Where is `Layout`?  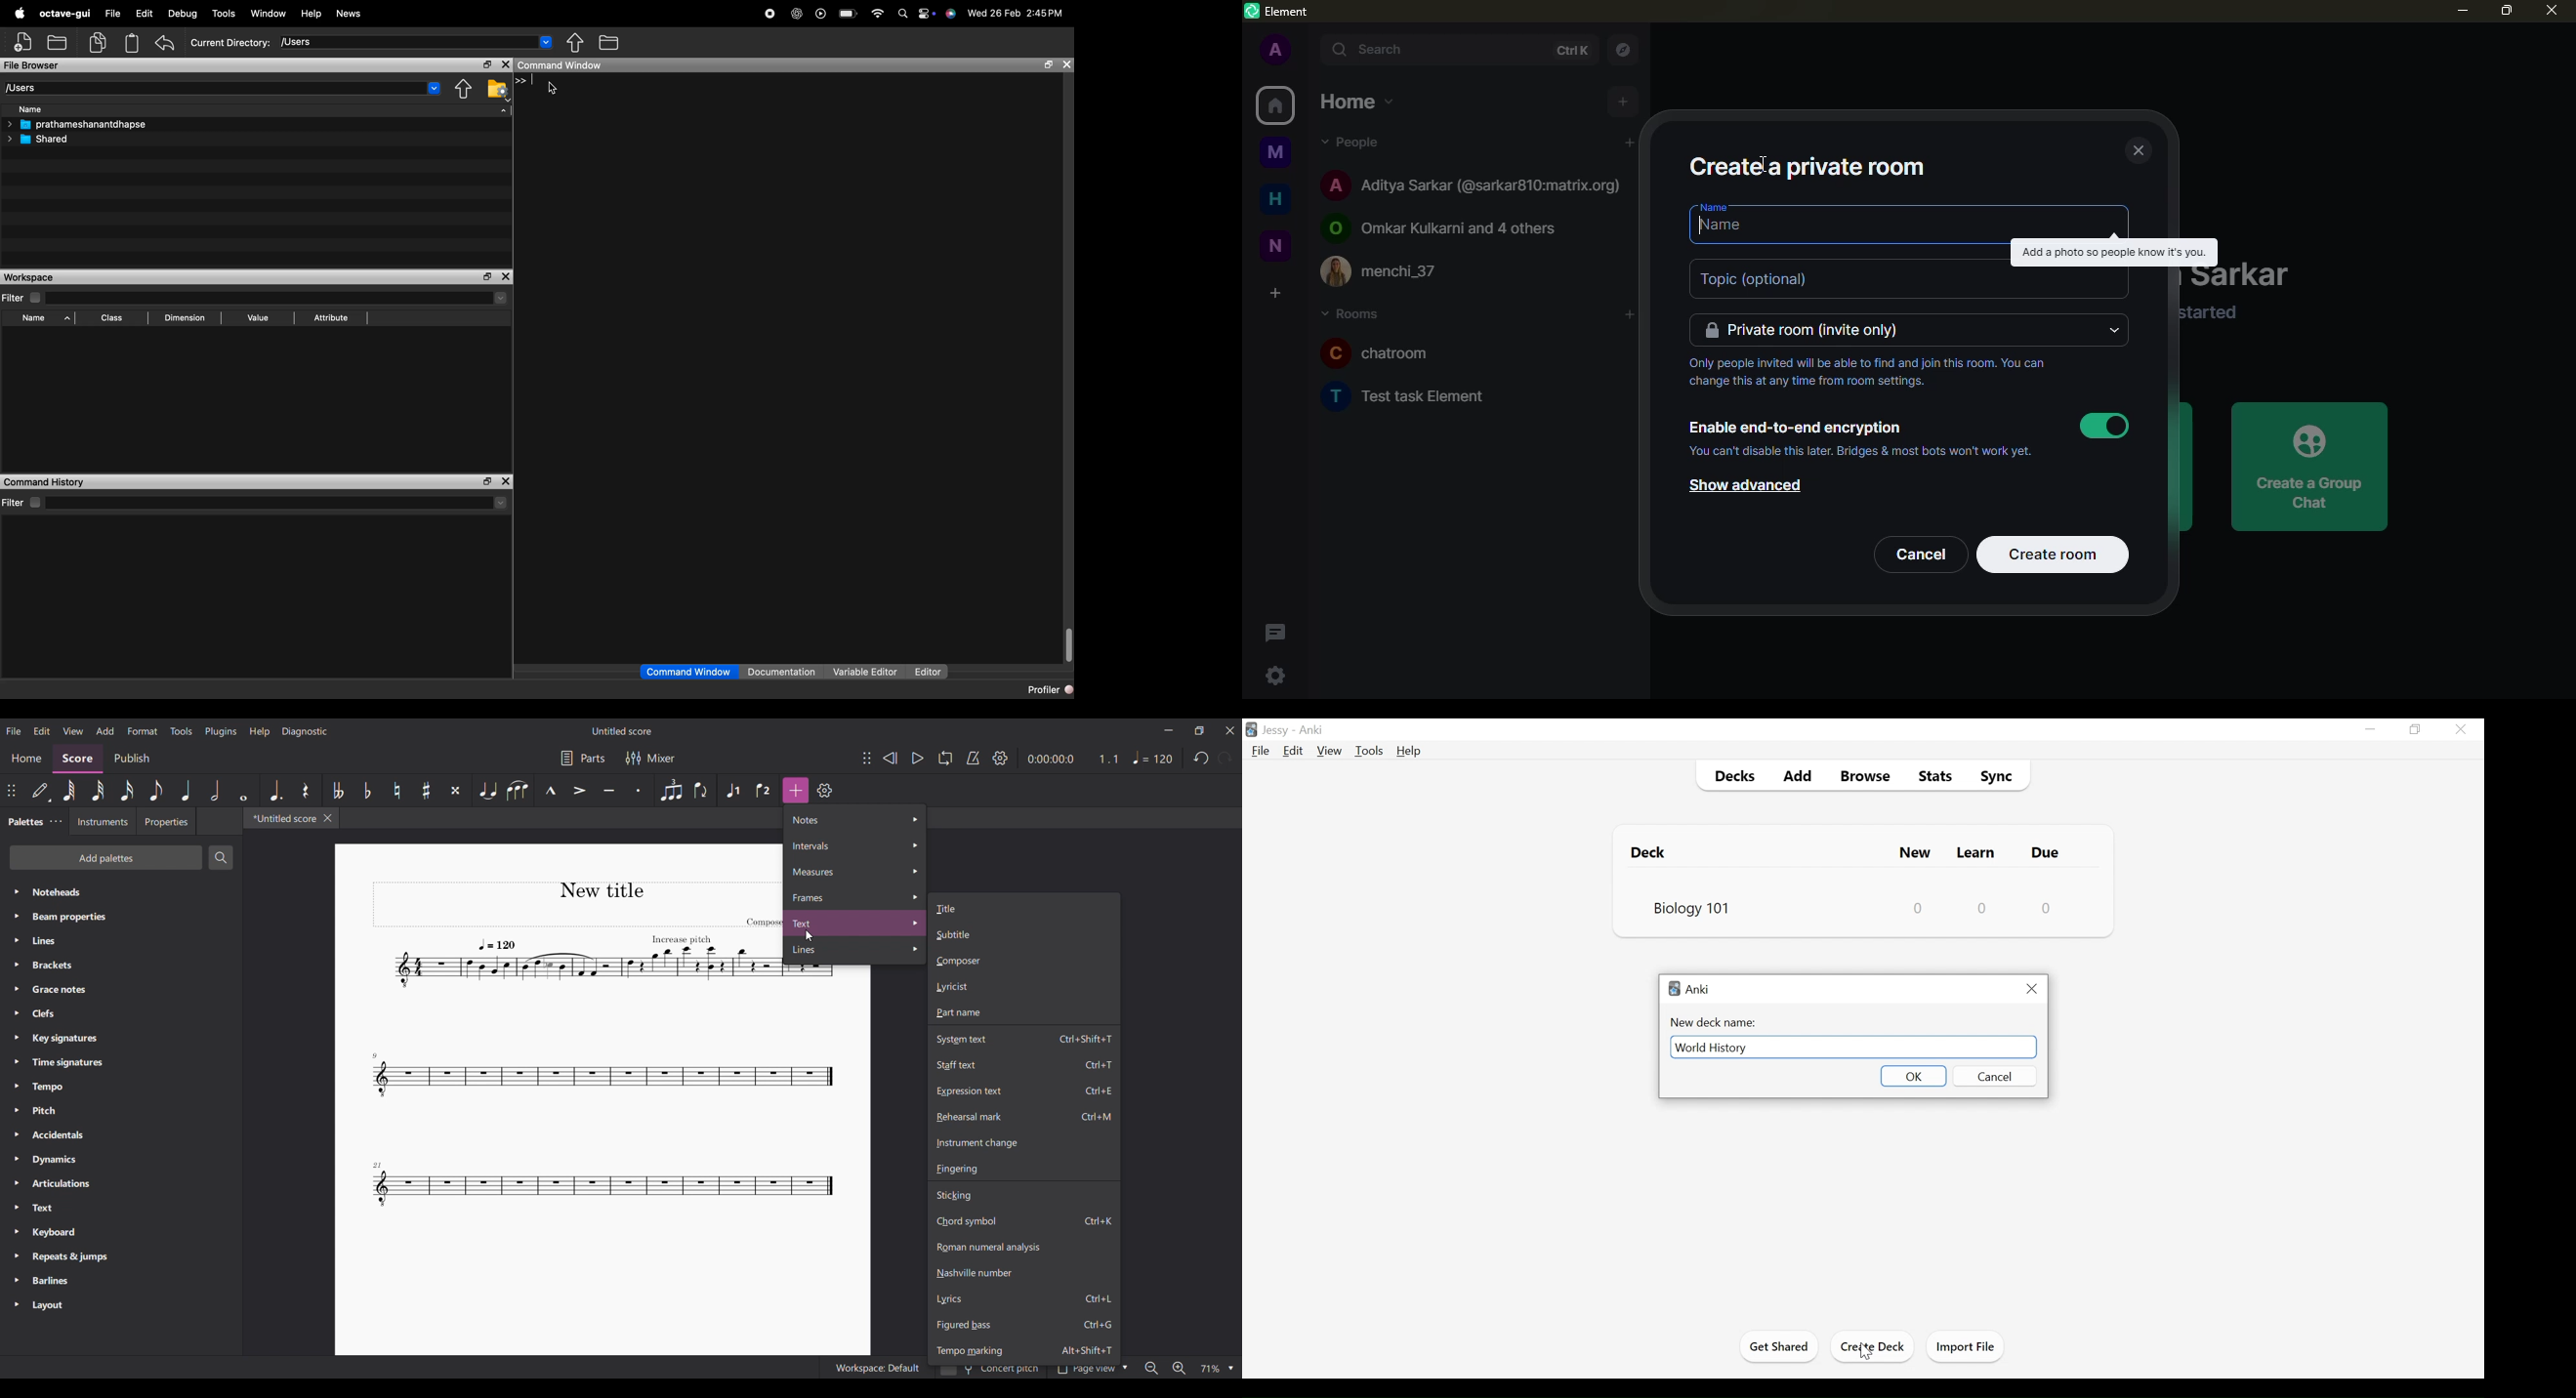 Layout is located at coordinates (122, 1305).